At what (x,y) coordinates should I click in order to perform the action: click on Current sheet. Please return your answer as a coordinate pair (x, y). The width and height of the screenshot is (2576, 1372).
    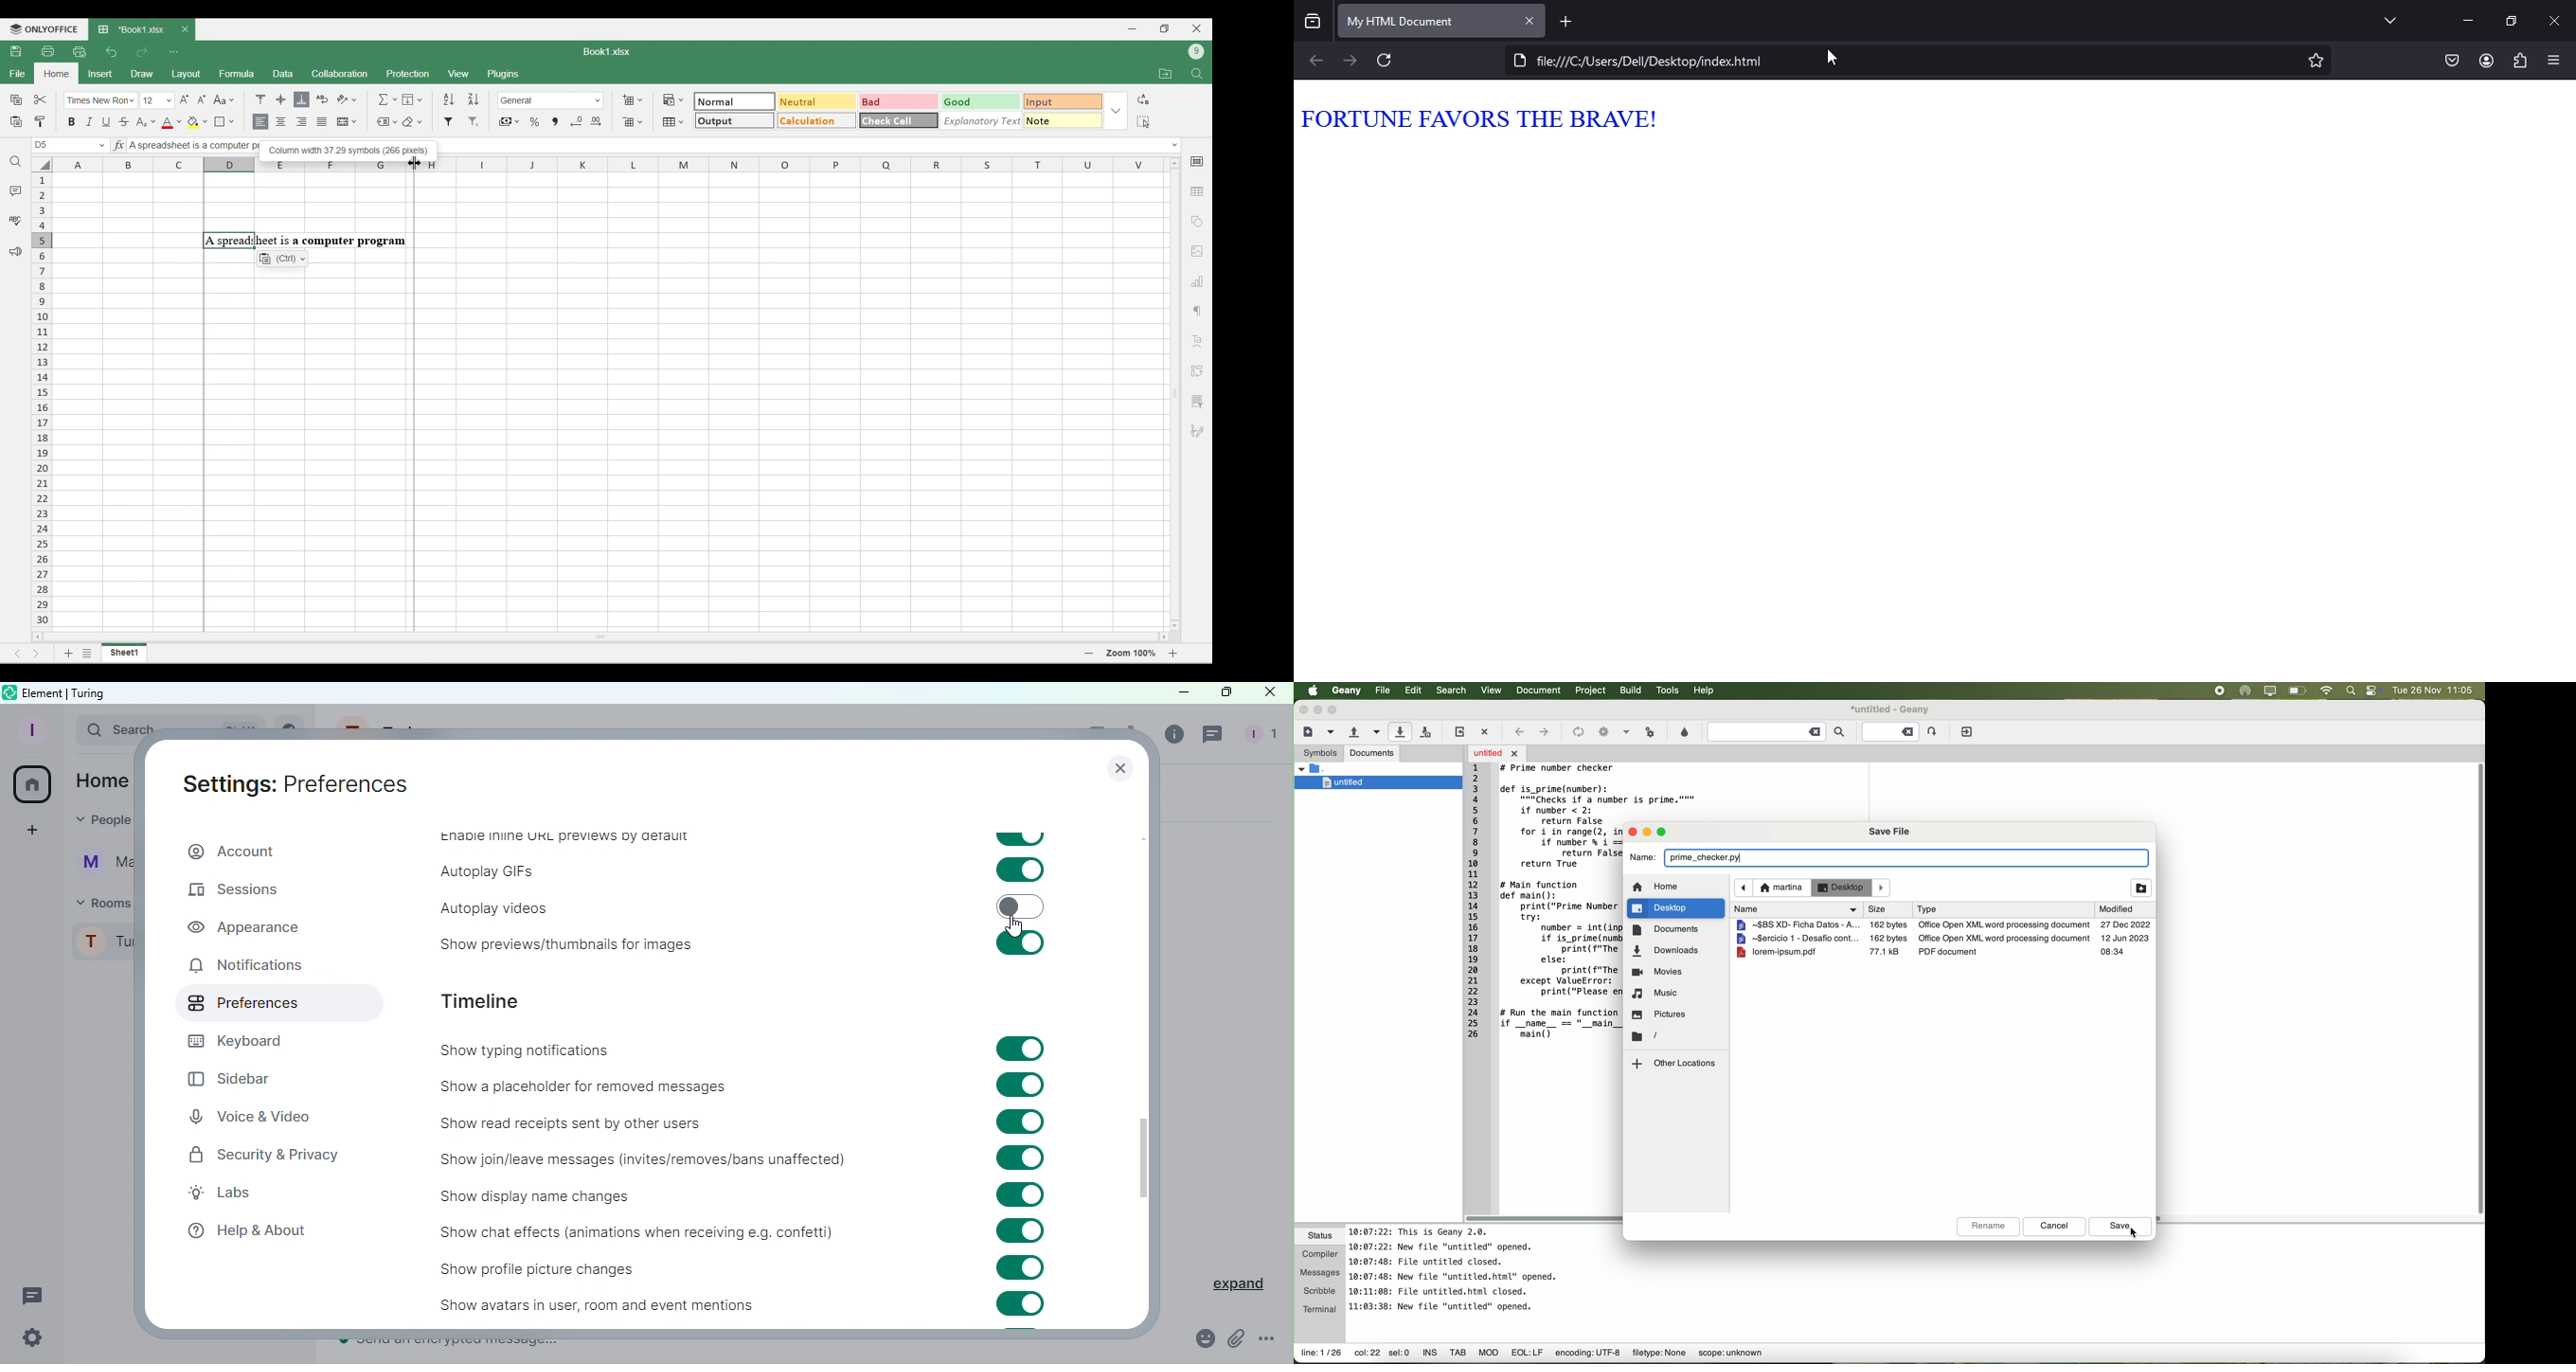
    Looking at the image, I should click on (133, 30).